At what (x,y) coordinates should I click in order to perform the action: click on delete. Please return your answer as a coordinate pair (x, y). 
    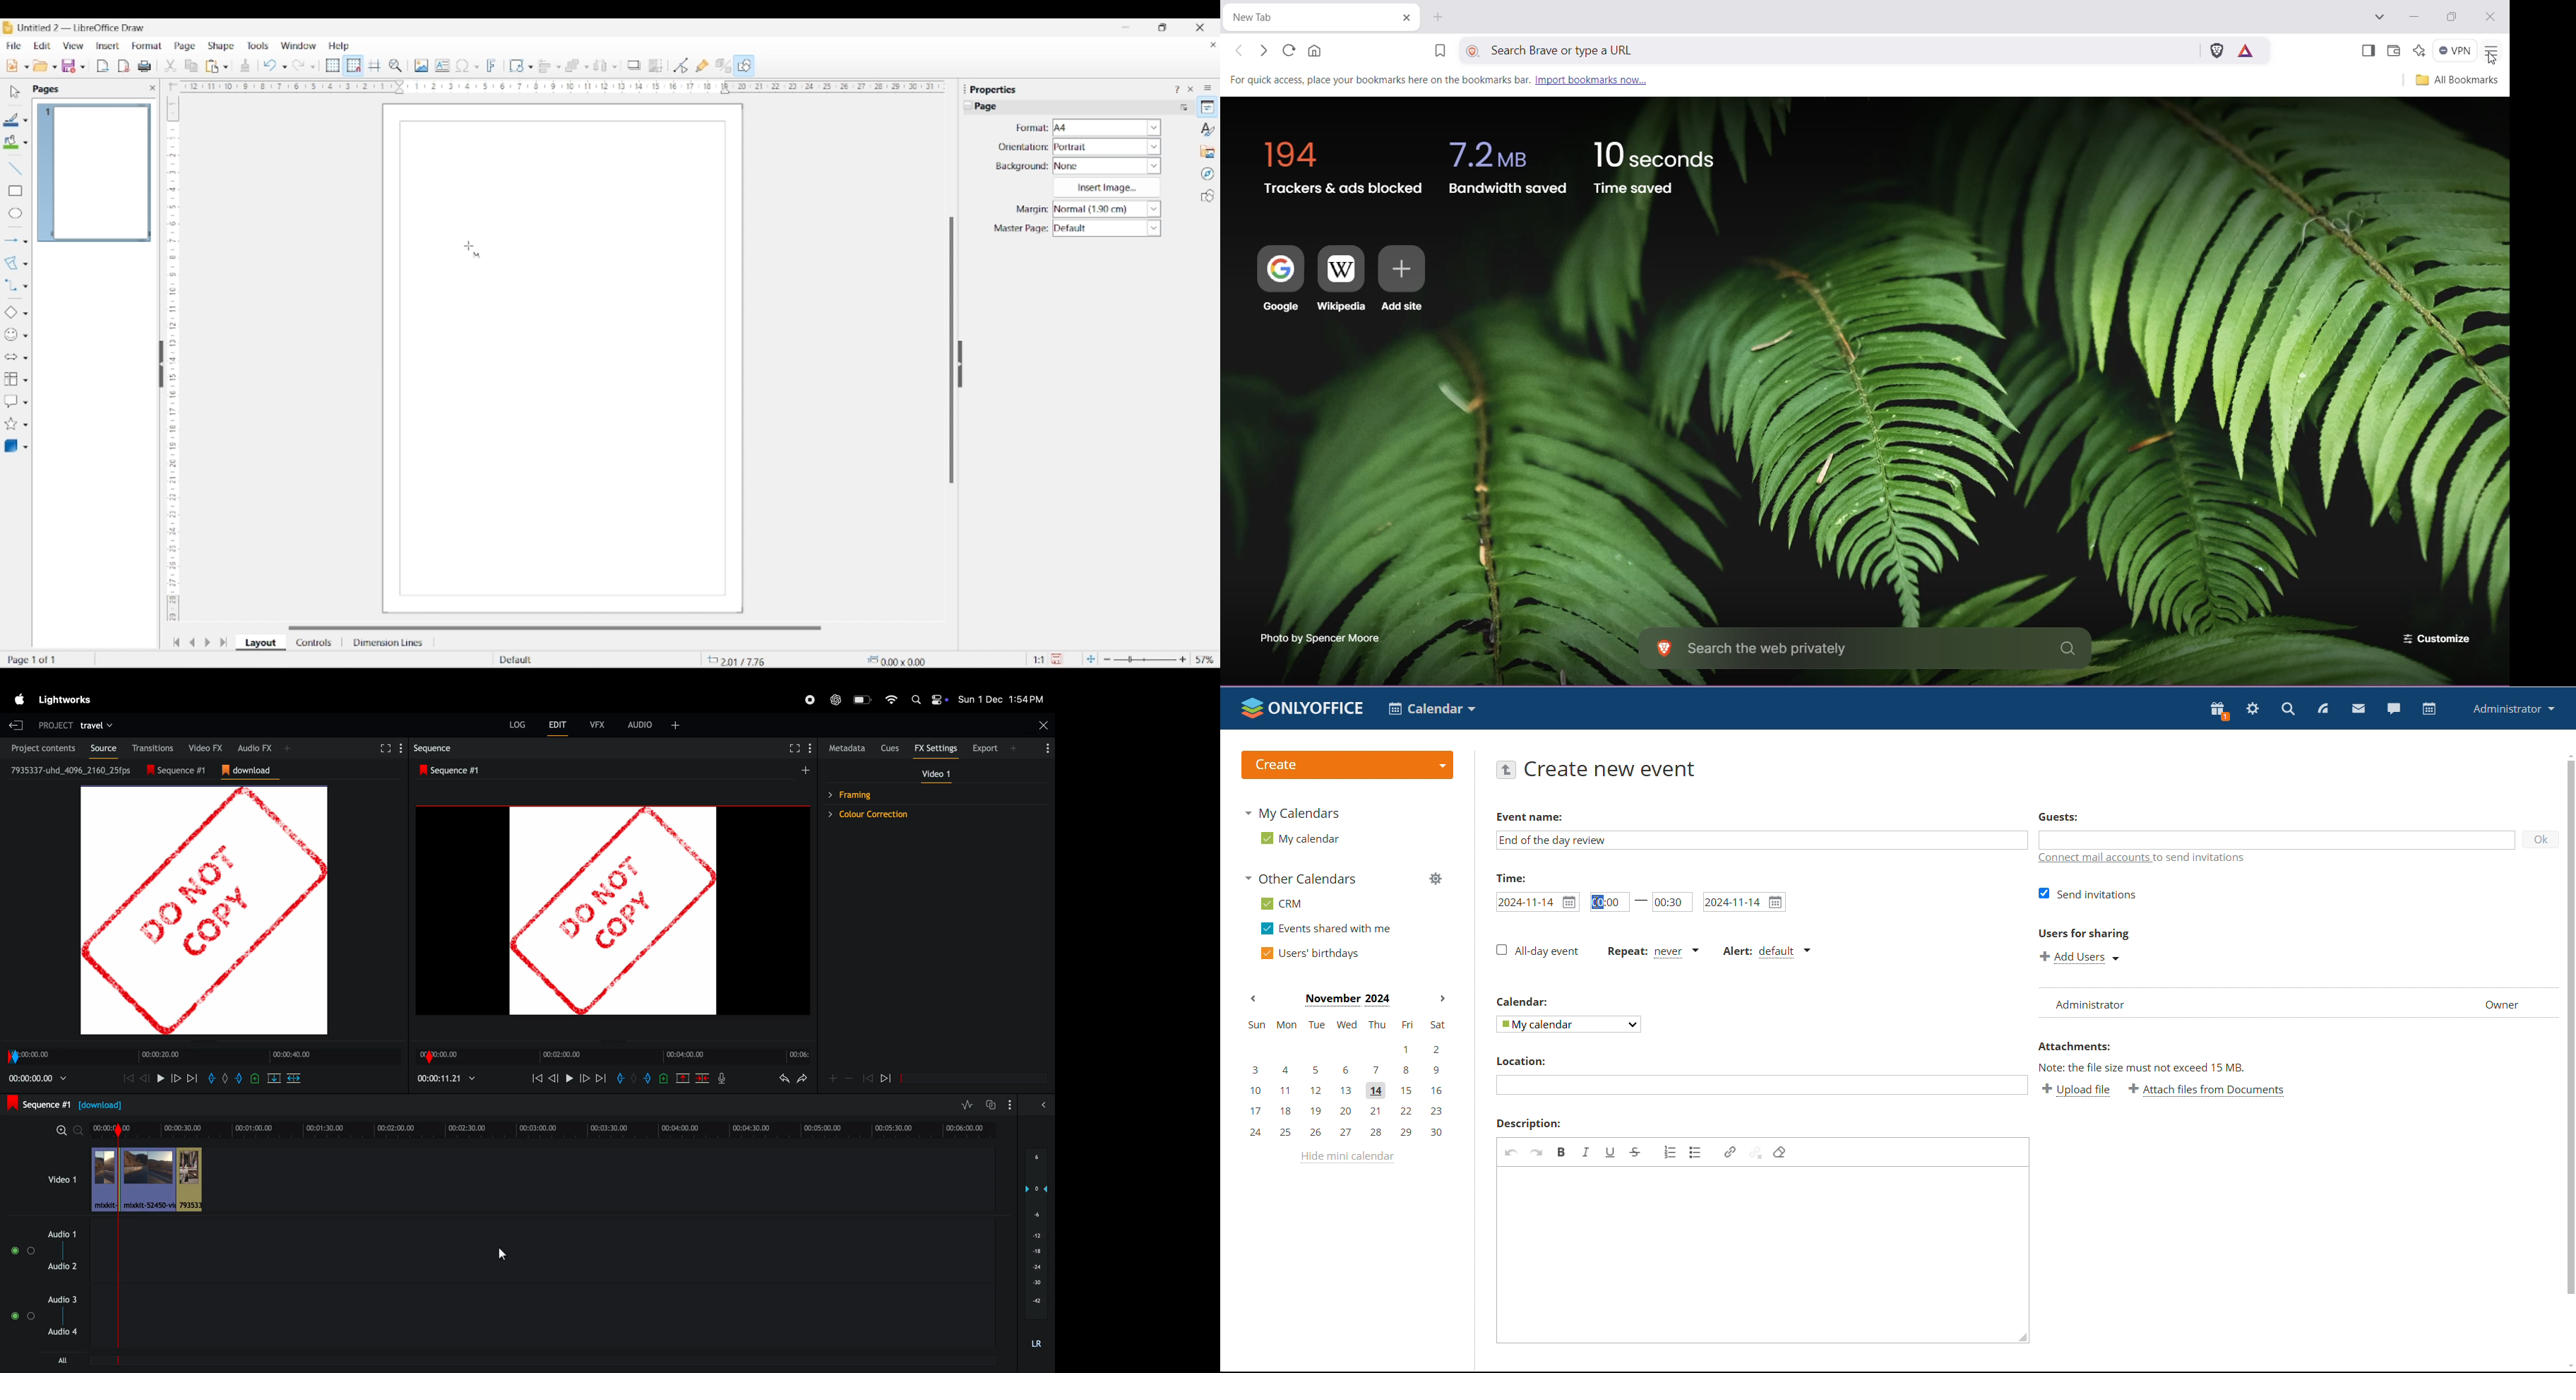
    Looking at the image, I should click on (294, 1078).